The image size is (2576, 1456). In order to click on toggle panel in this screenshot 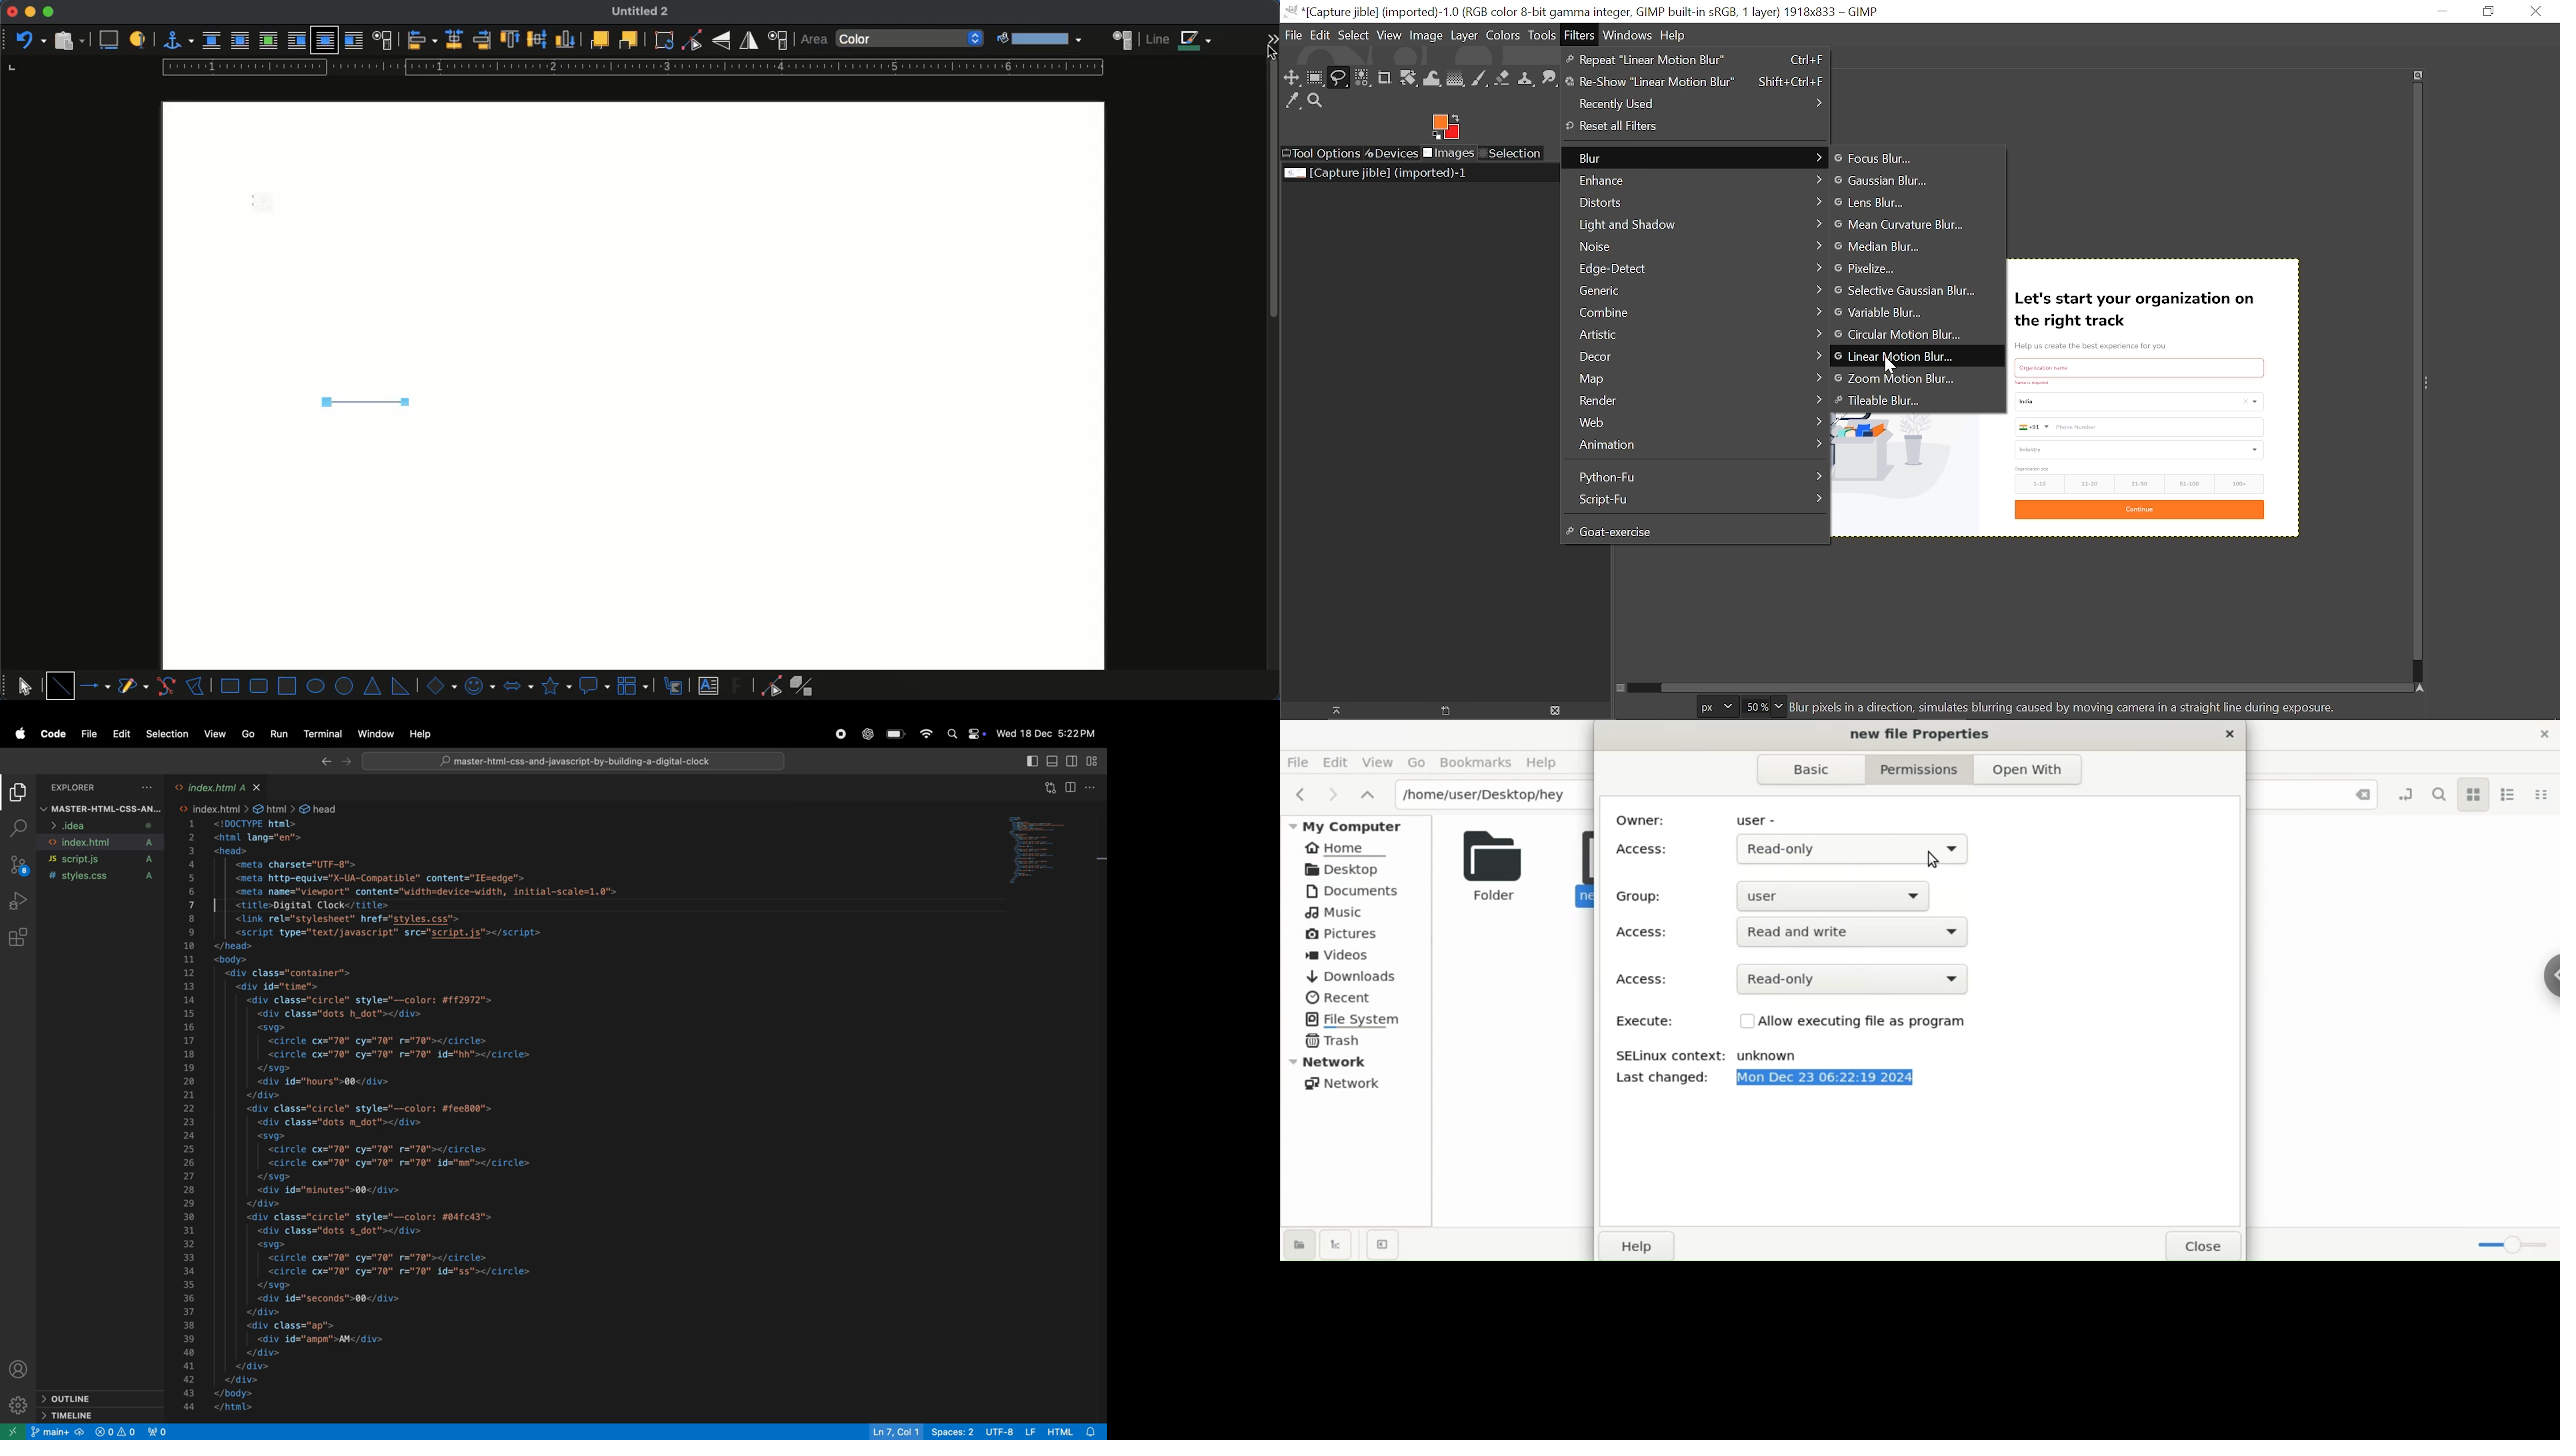, I will do `click(1051, 761)`.